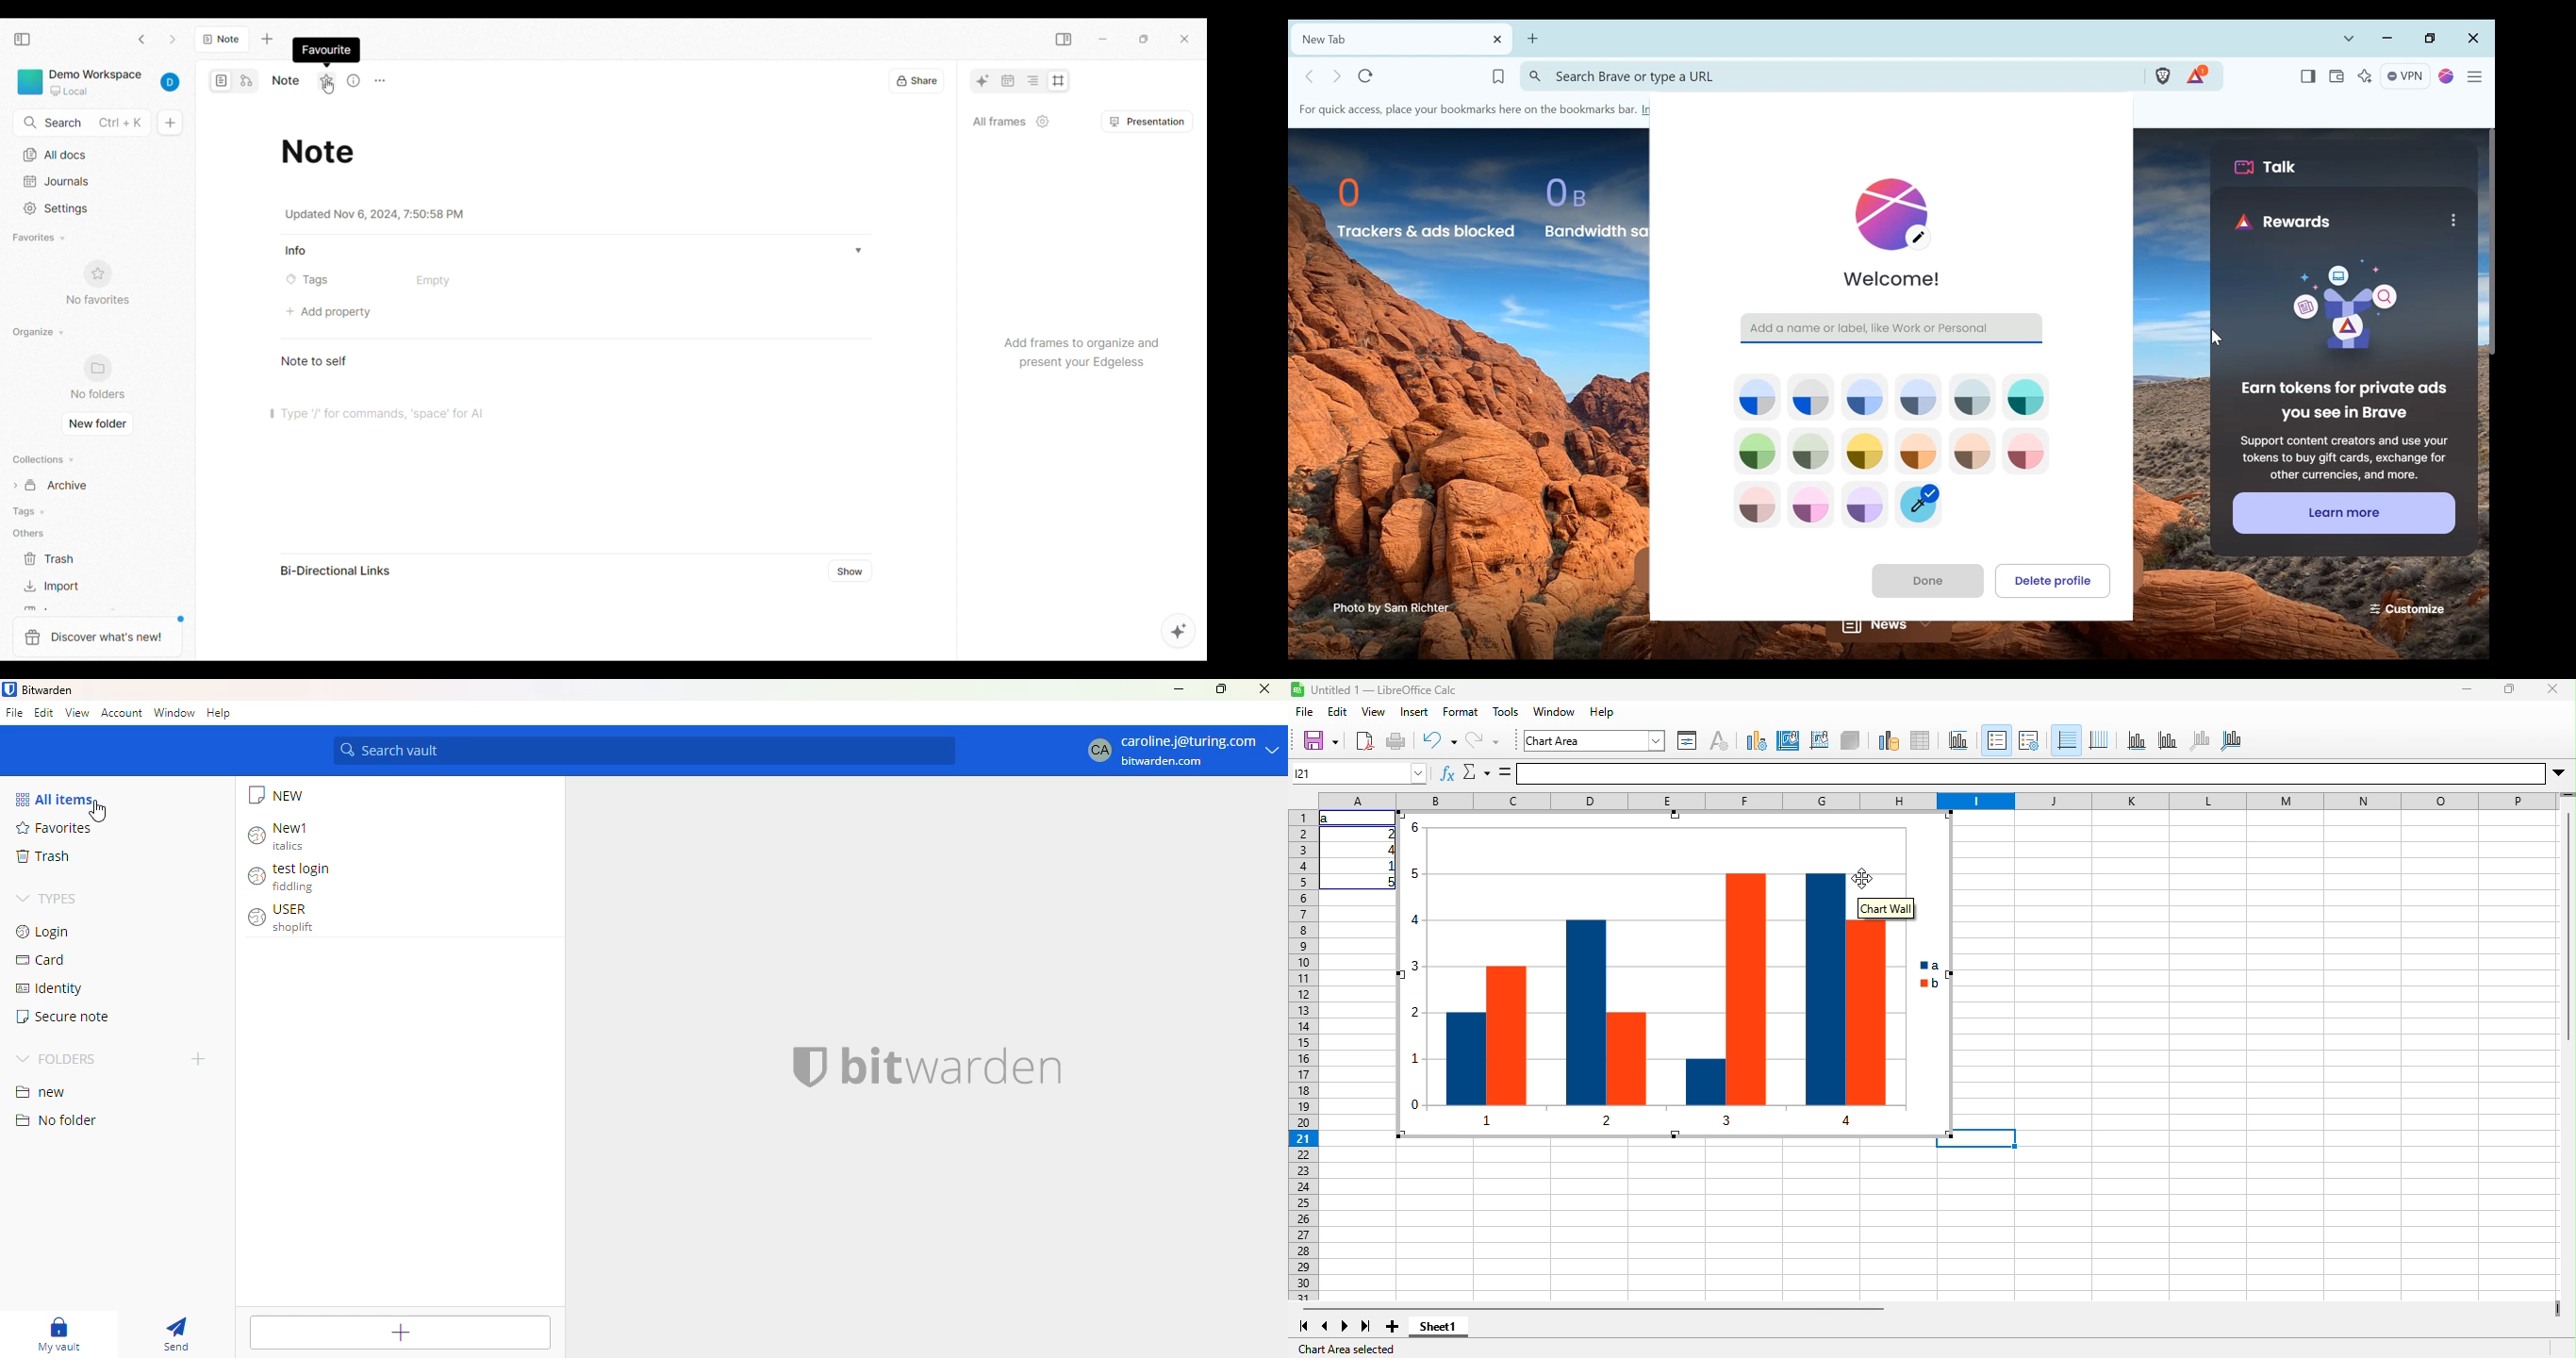  I want to click on horizontal scroll bar, so click(1593, 1308).